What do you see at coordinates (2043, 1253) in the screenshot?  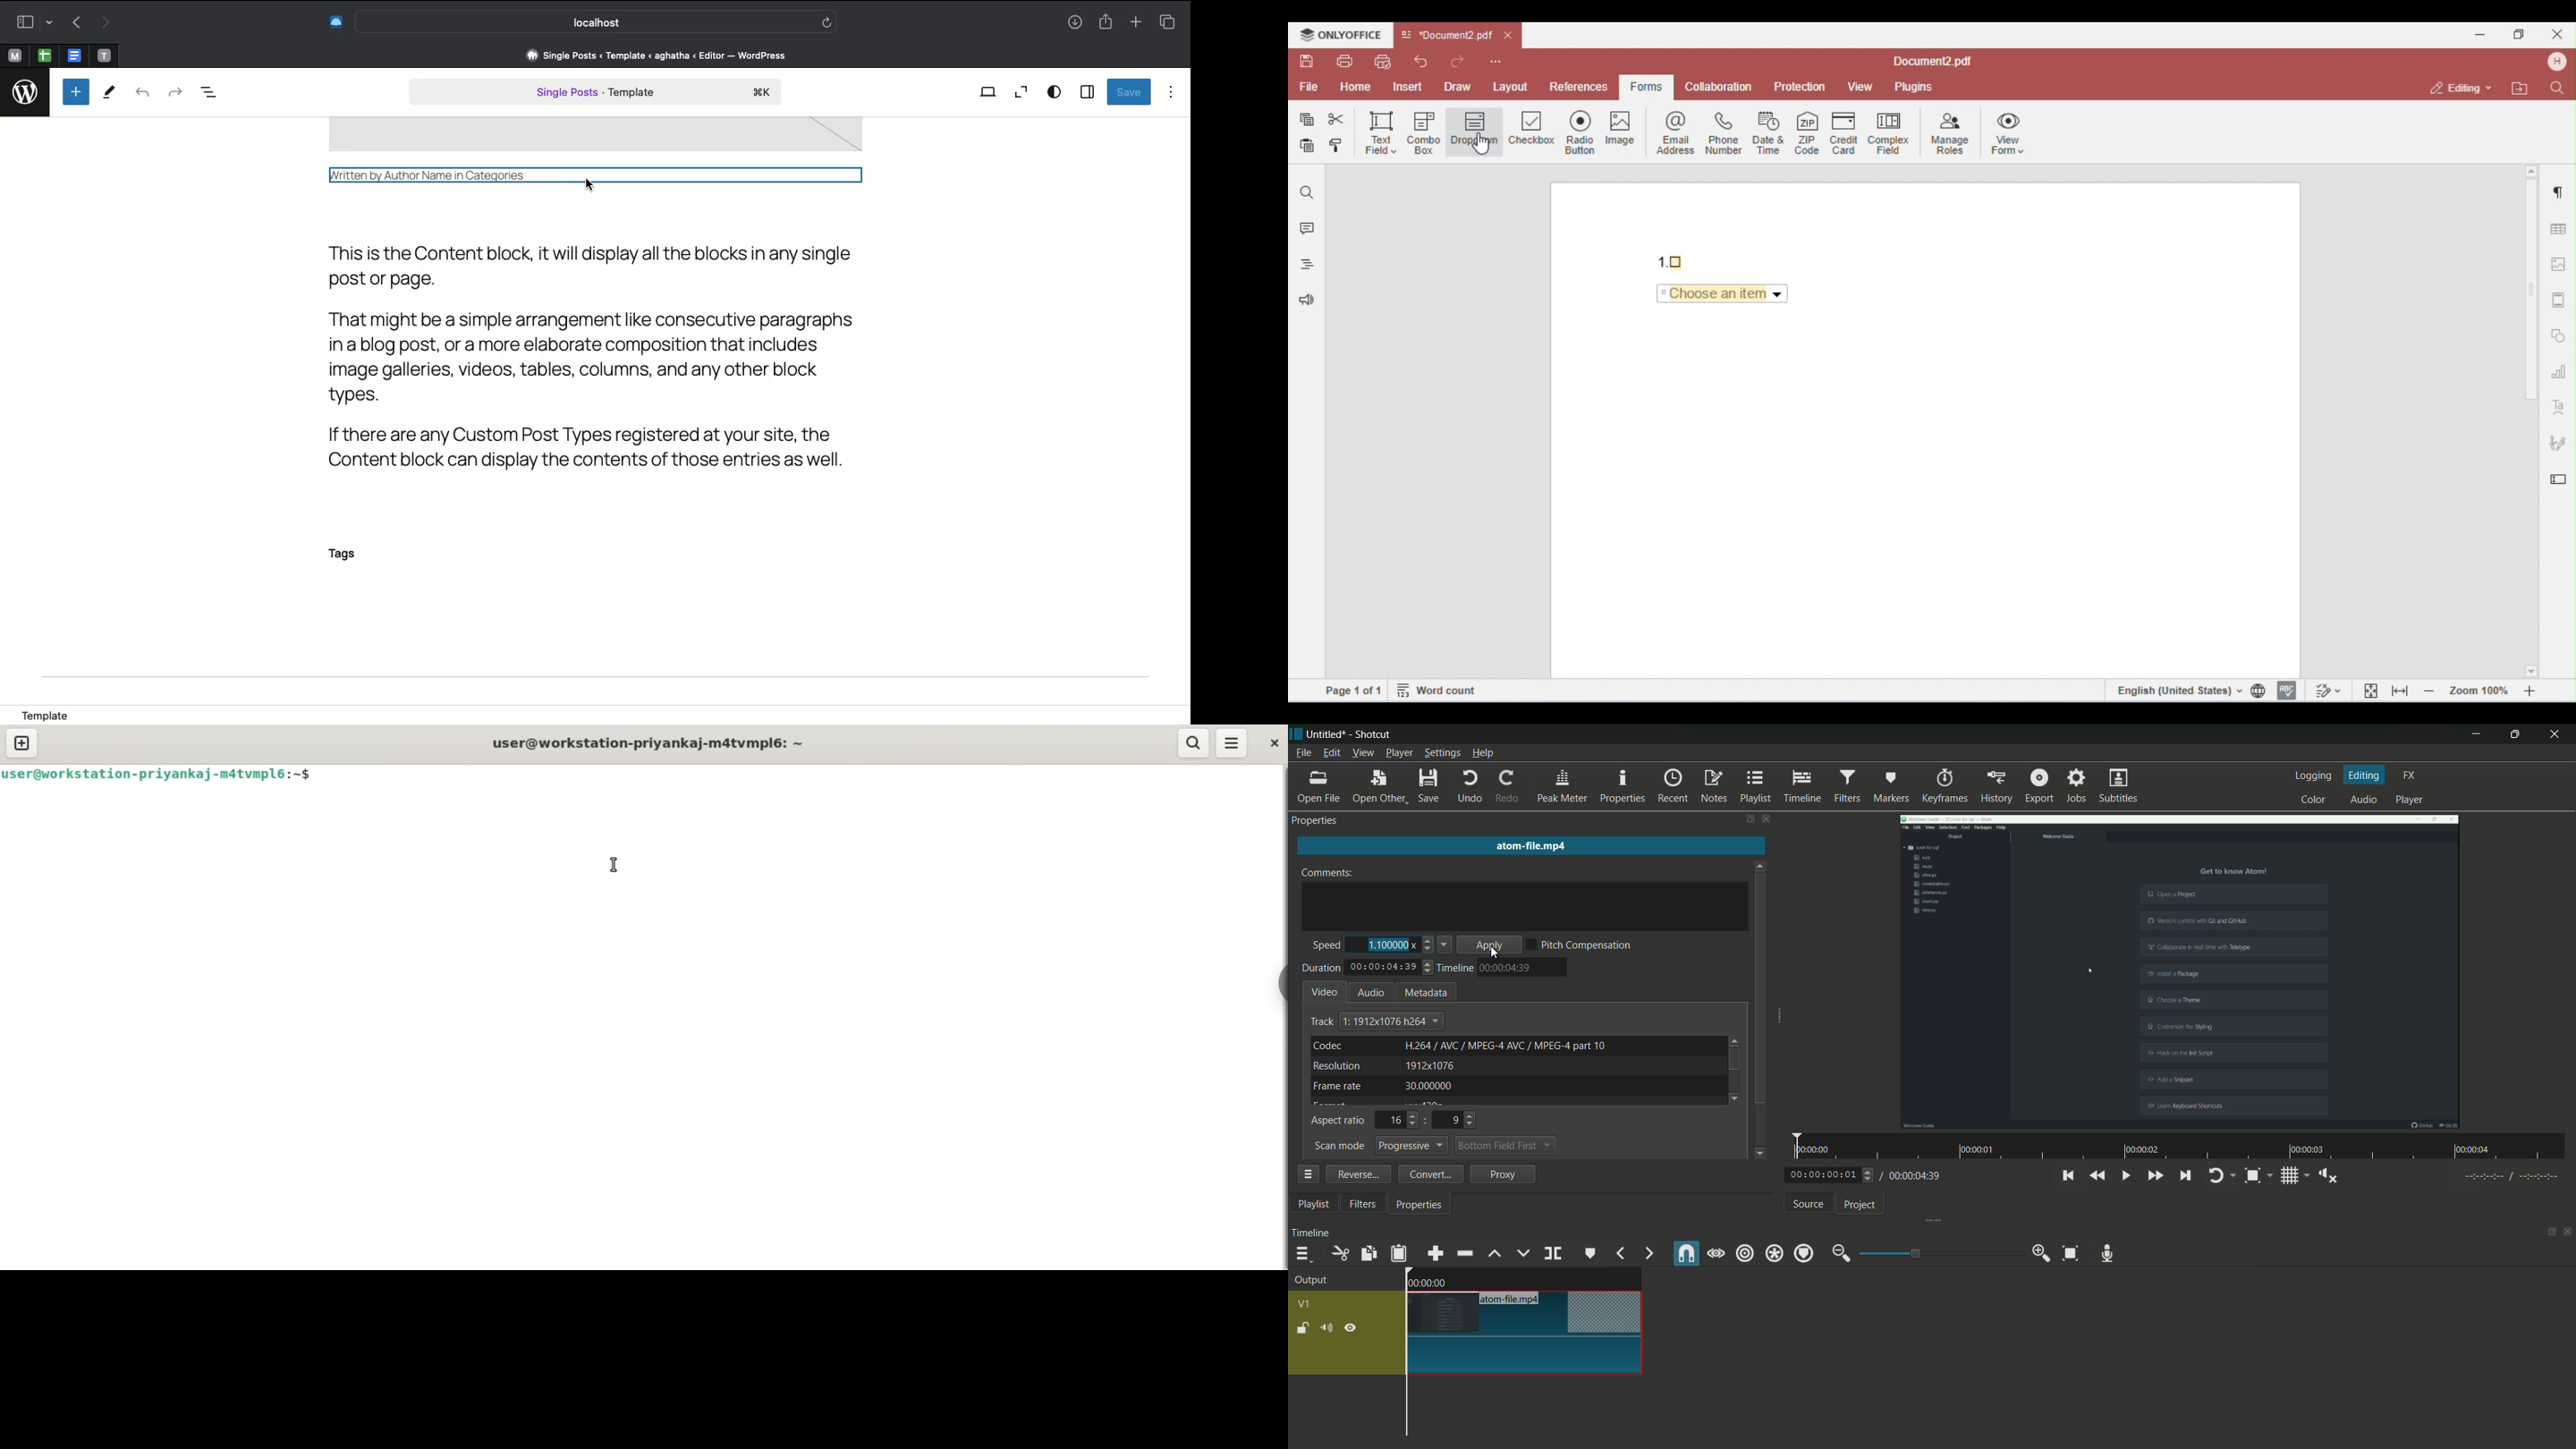 I see `zoom in` at bounding box center [2043, 1253].